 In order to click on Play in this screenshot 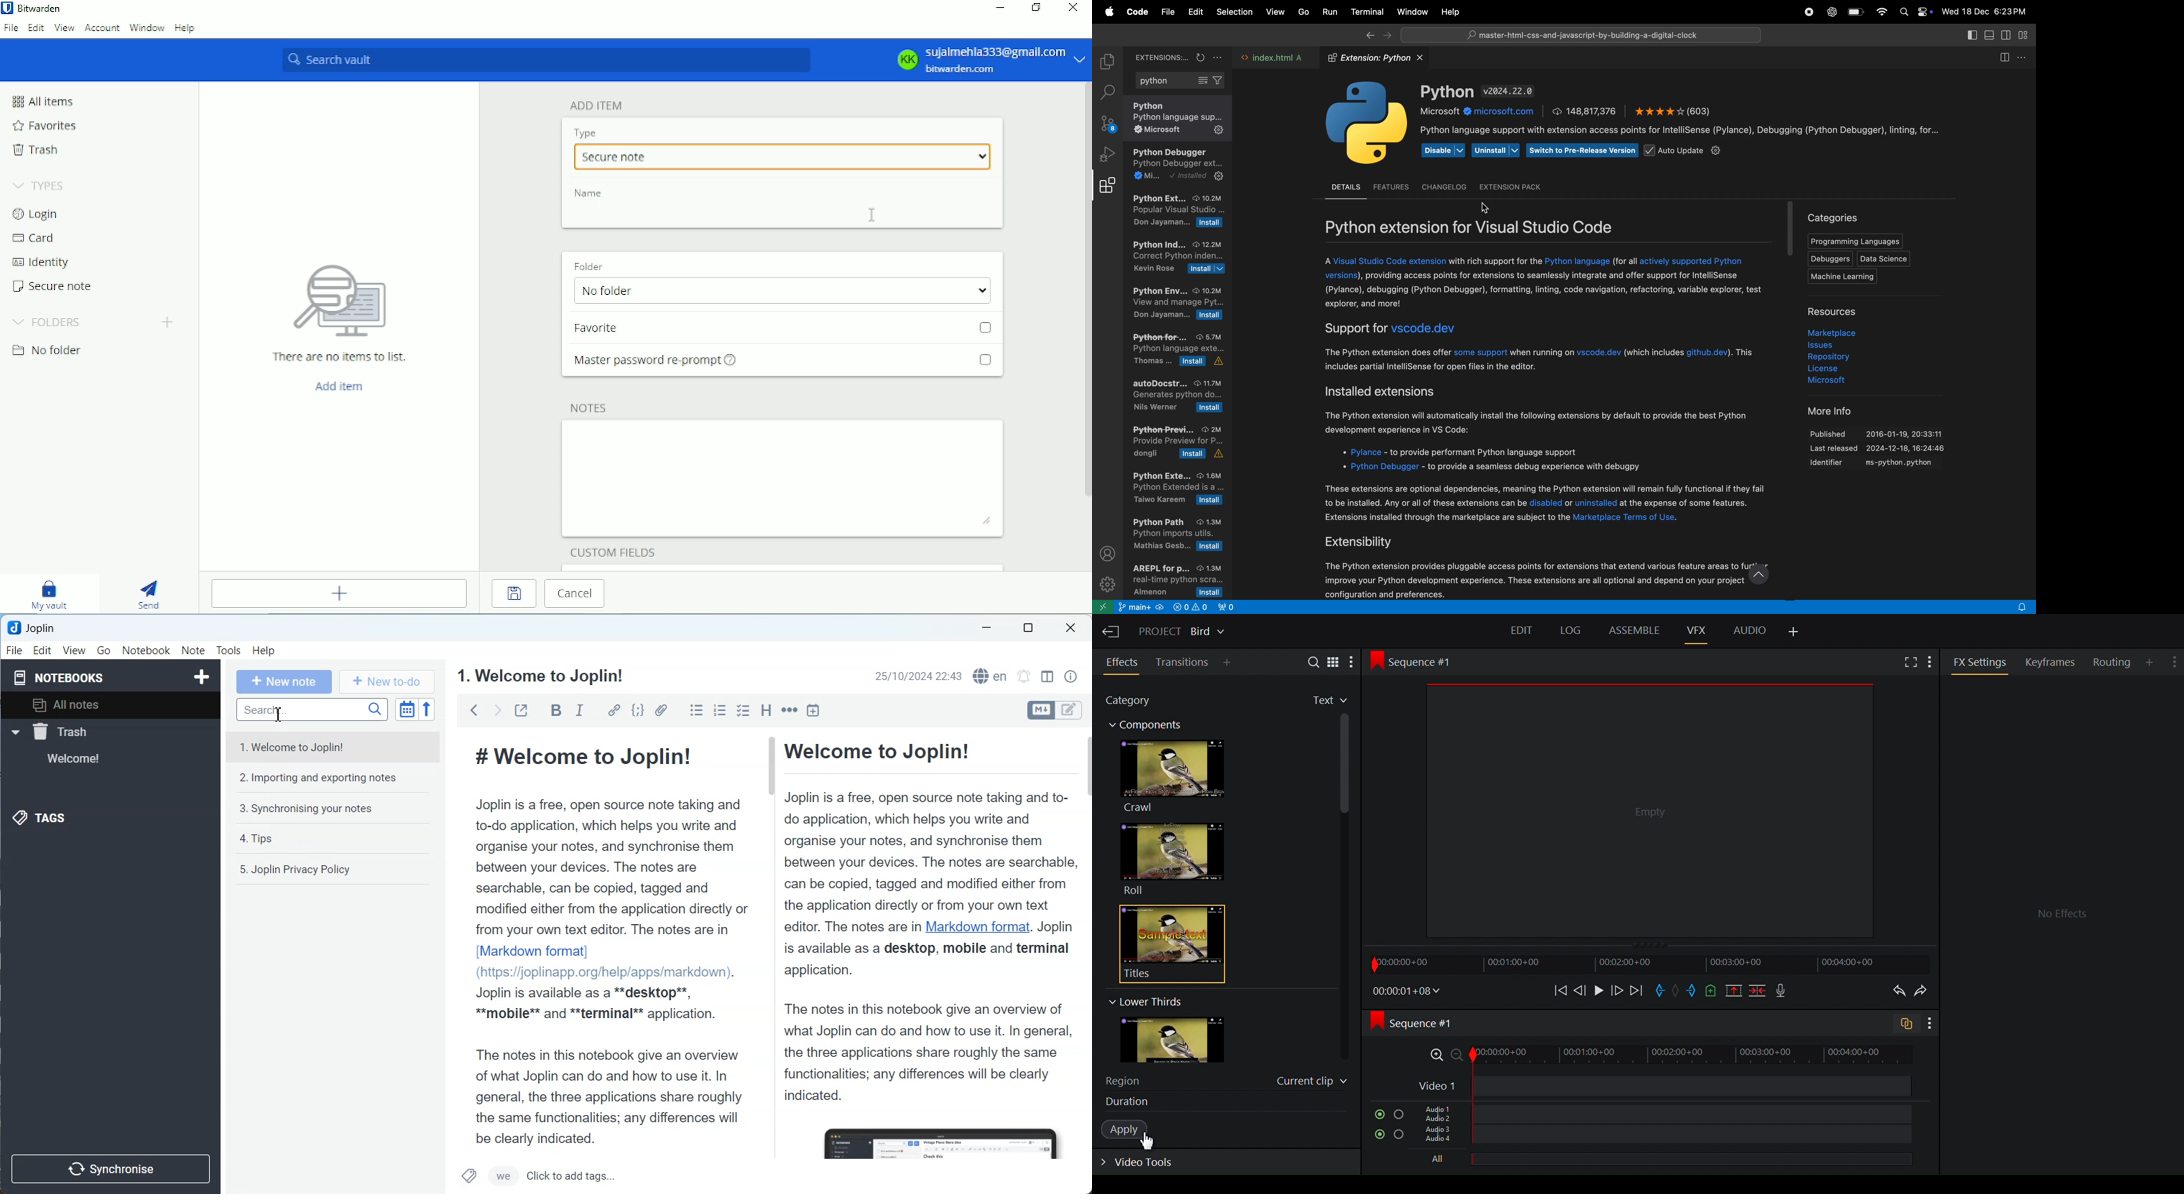, I will do `click(1598, 991)`.